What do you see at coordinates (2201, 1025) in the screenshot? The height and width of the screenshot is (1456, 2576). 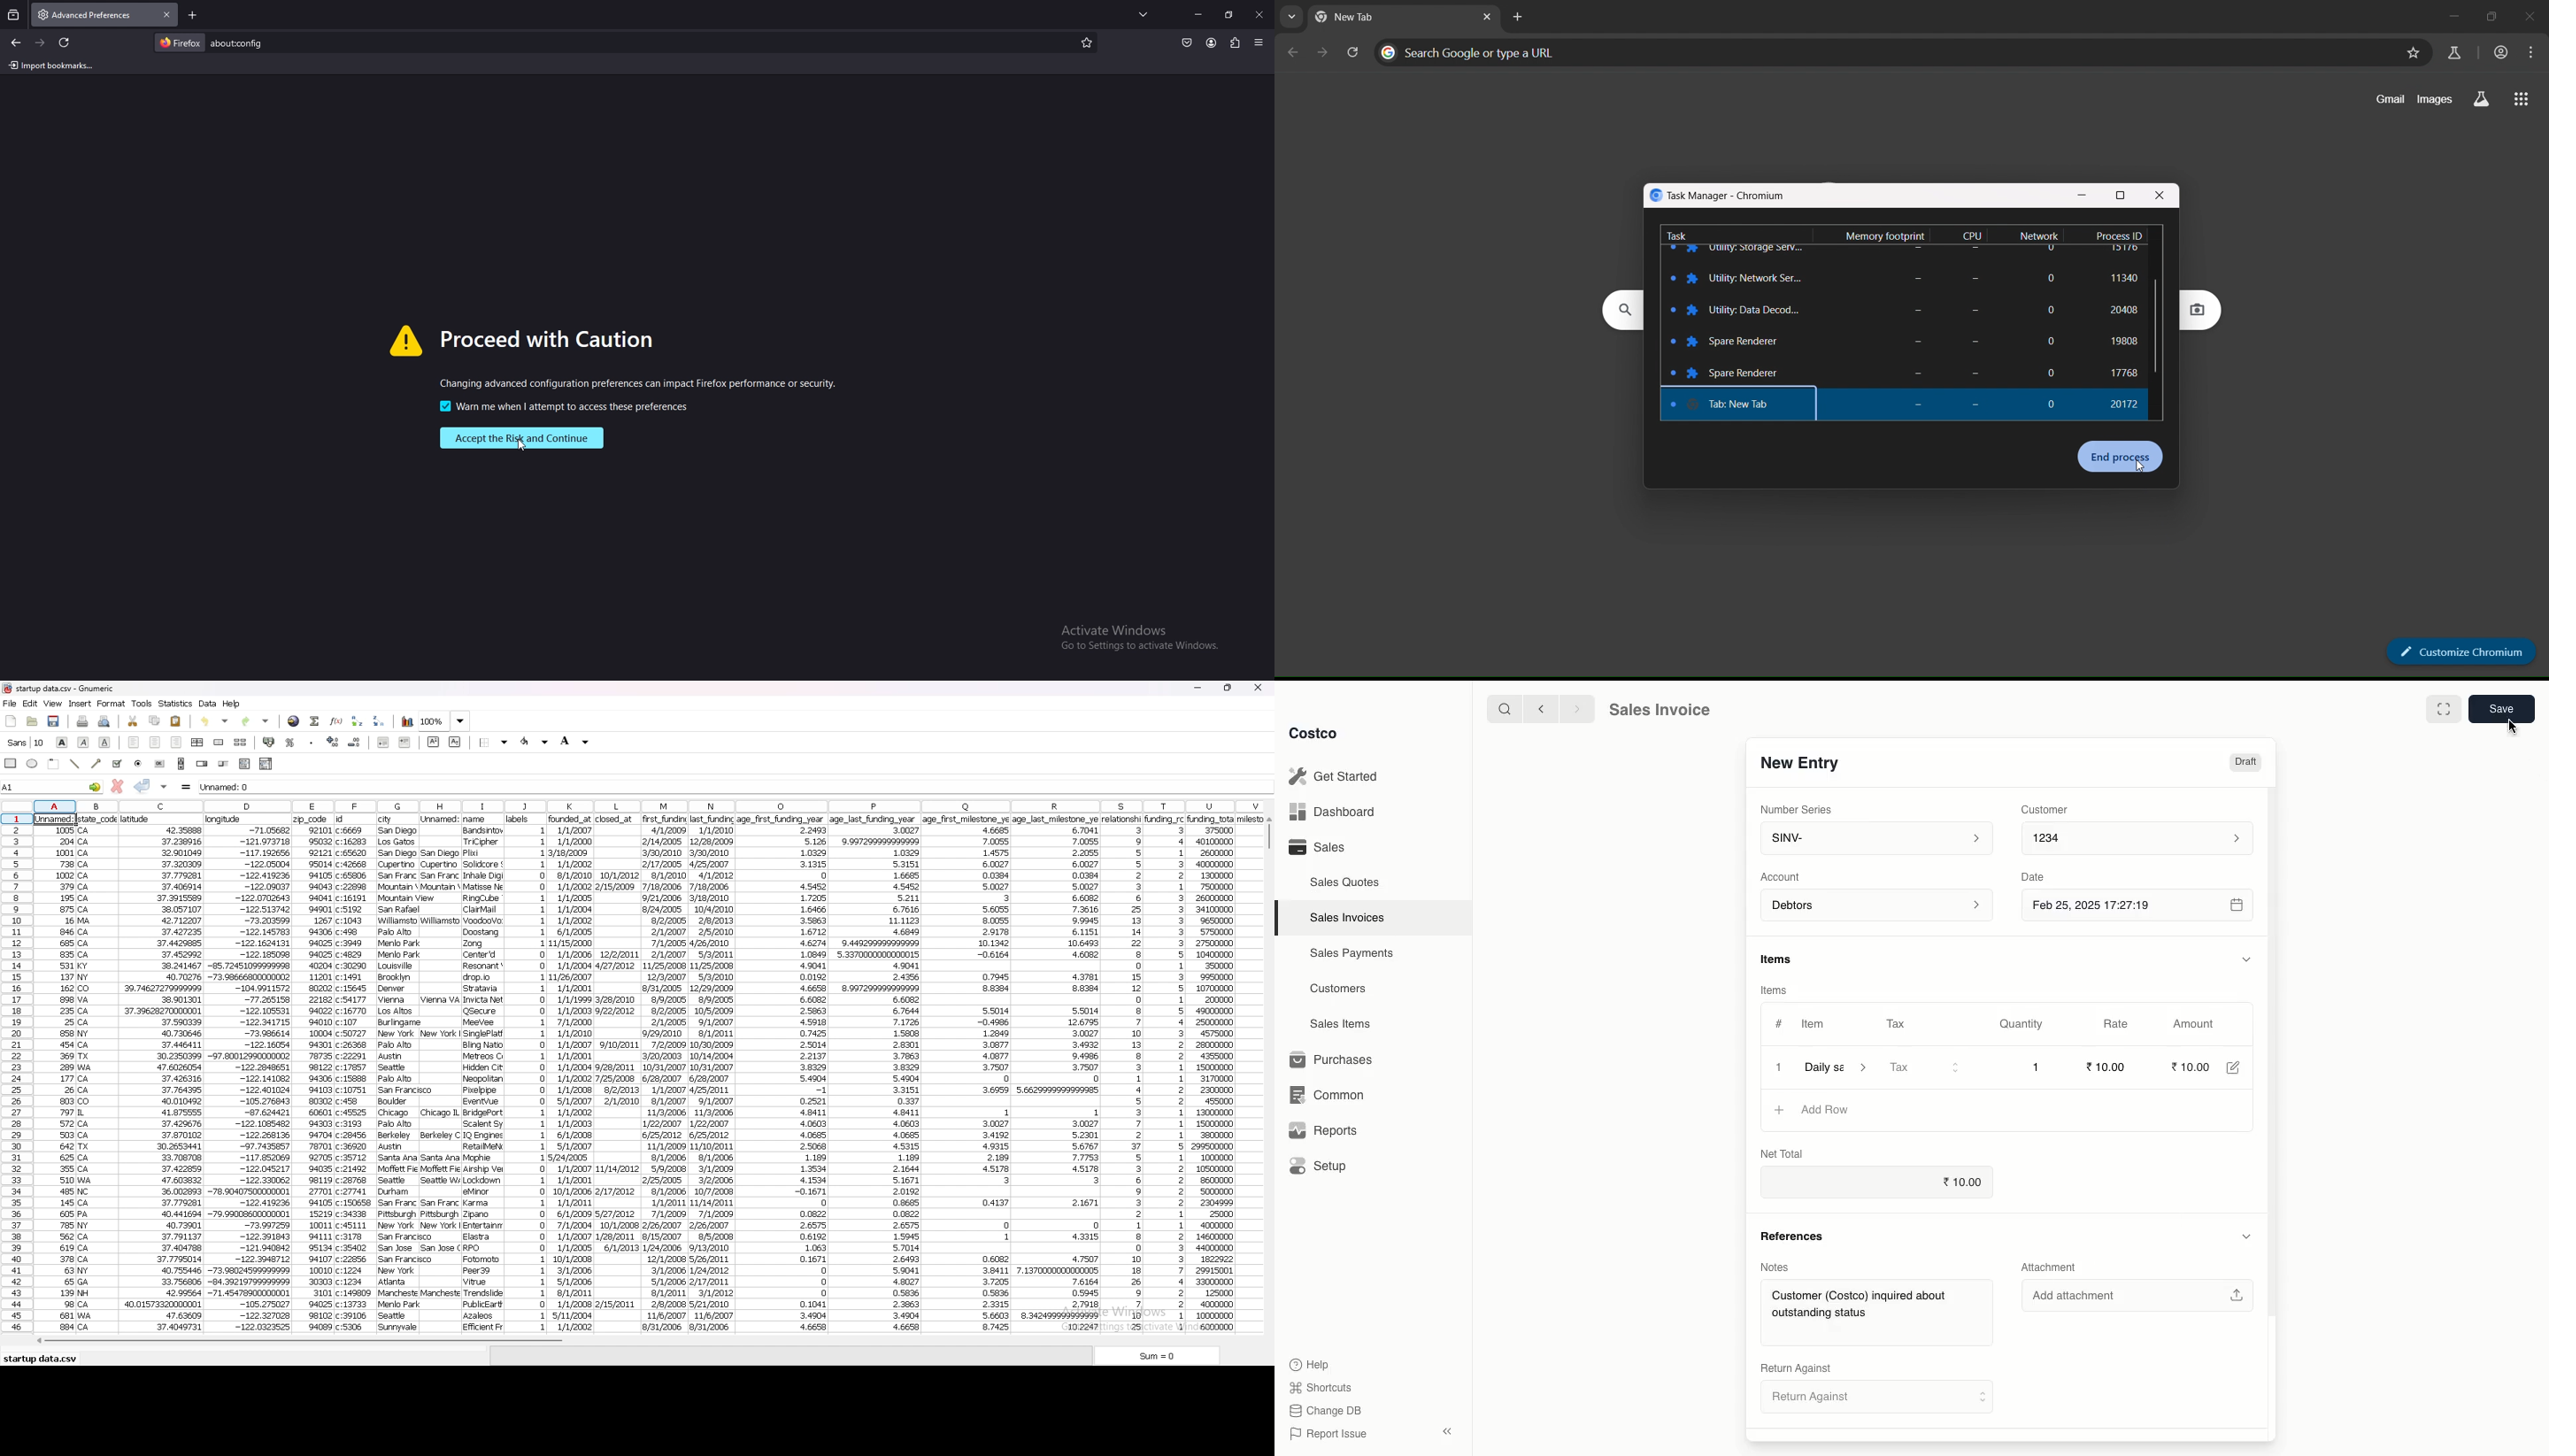 I see `‘Amount` at bounding box center [2201, 1025].